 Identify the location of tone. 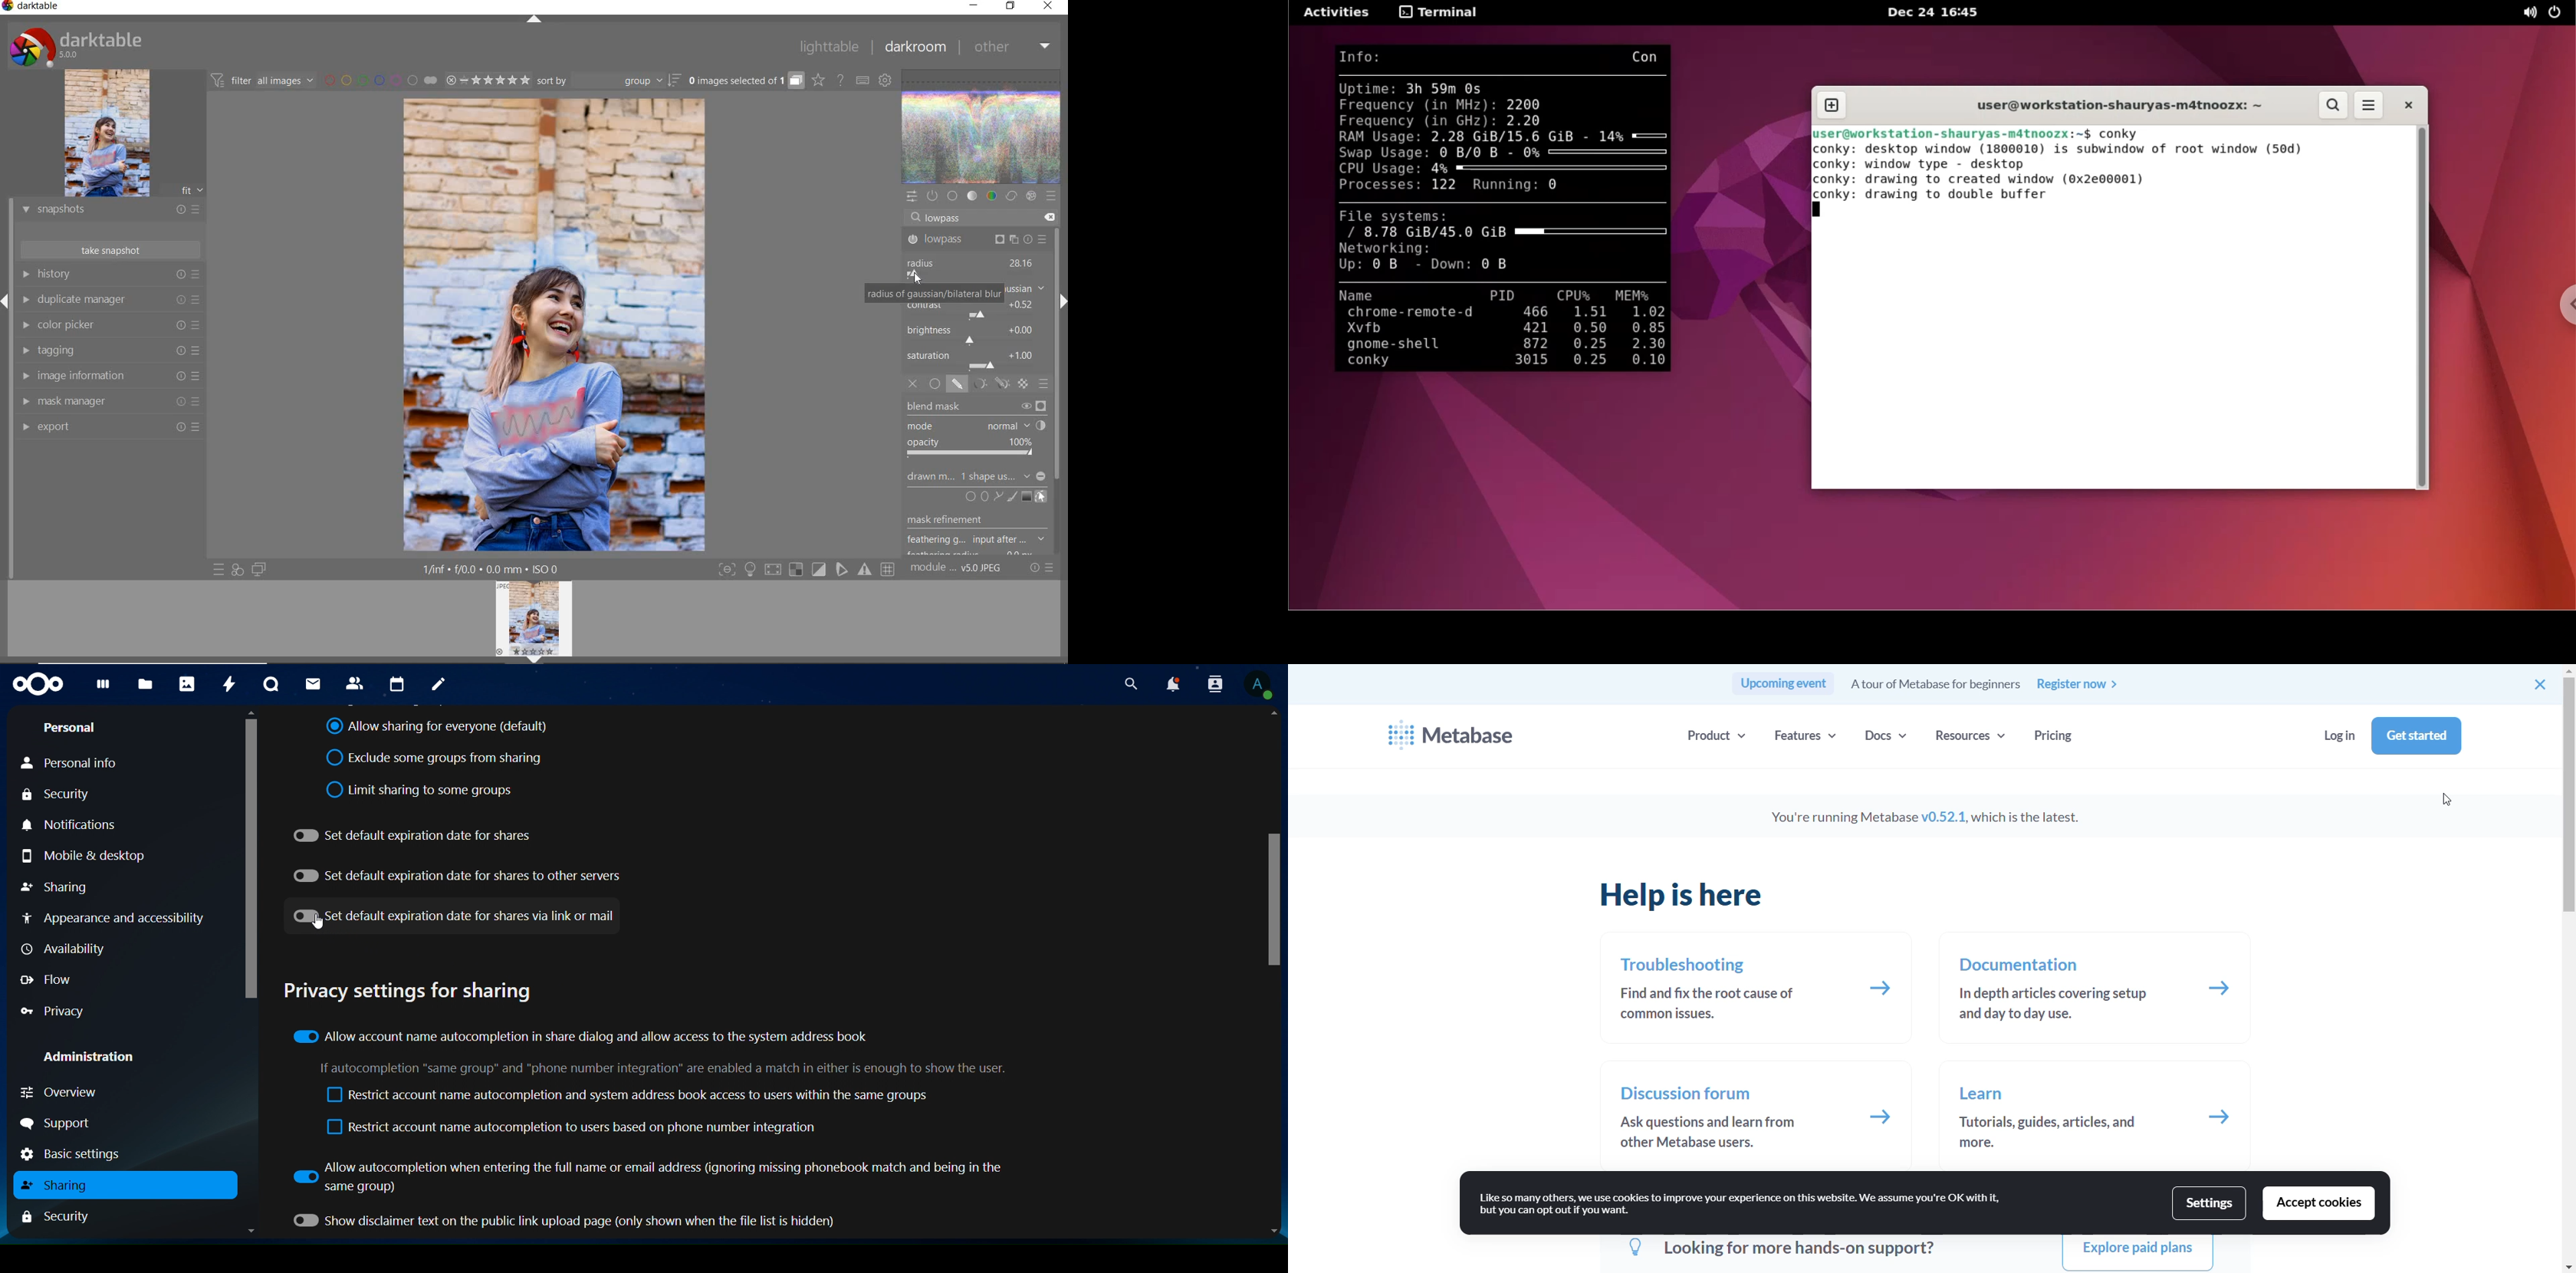
(973, 197).